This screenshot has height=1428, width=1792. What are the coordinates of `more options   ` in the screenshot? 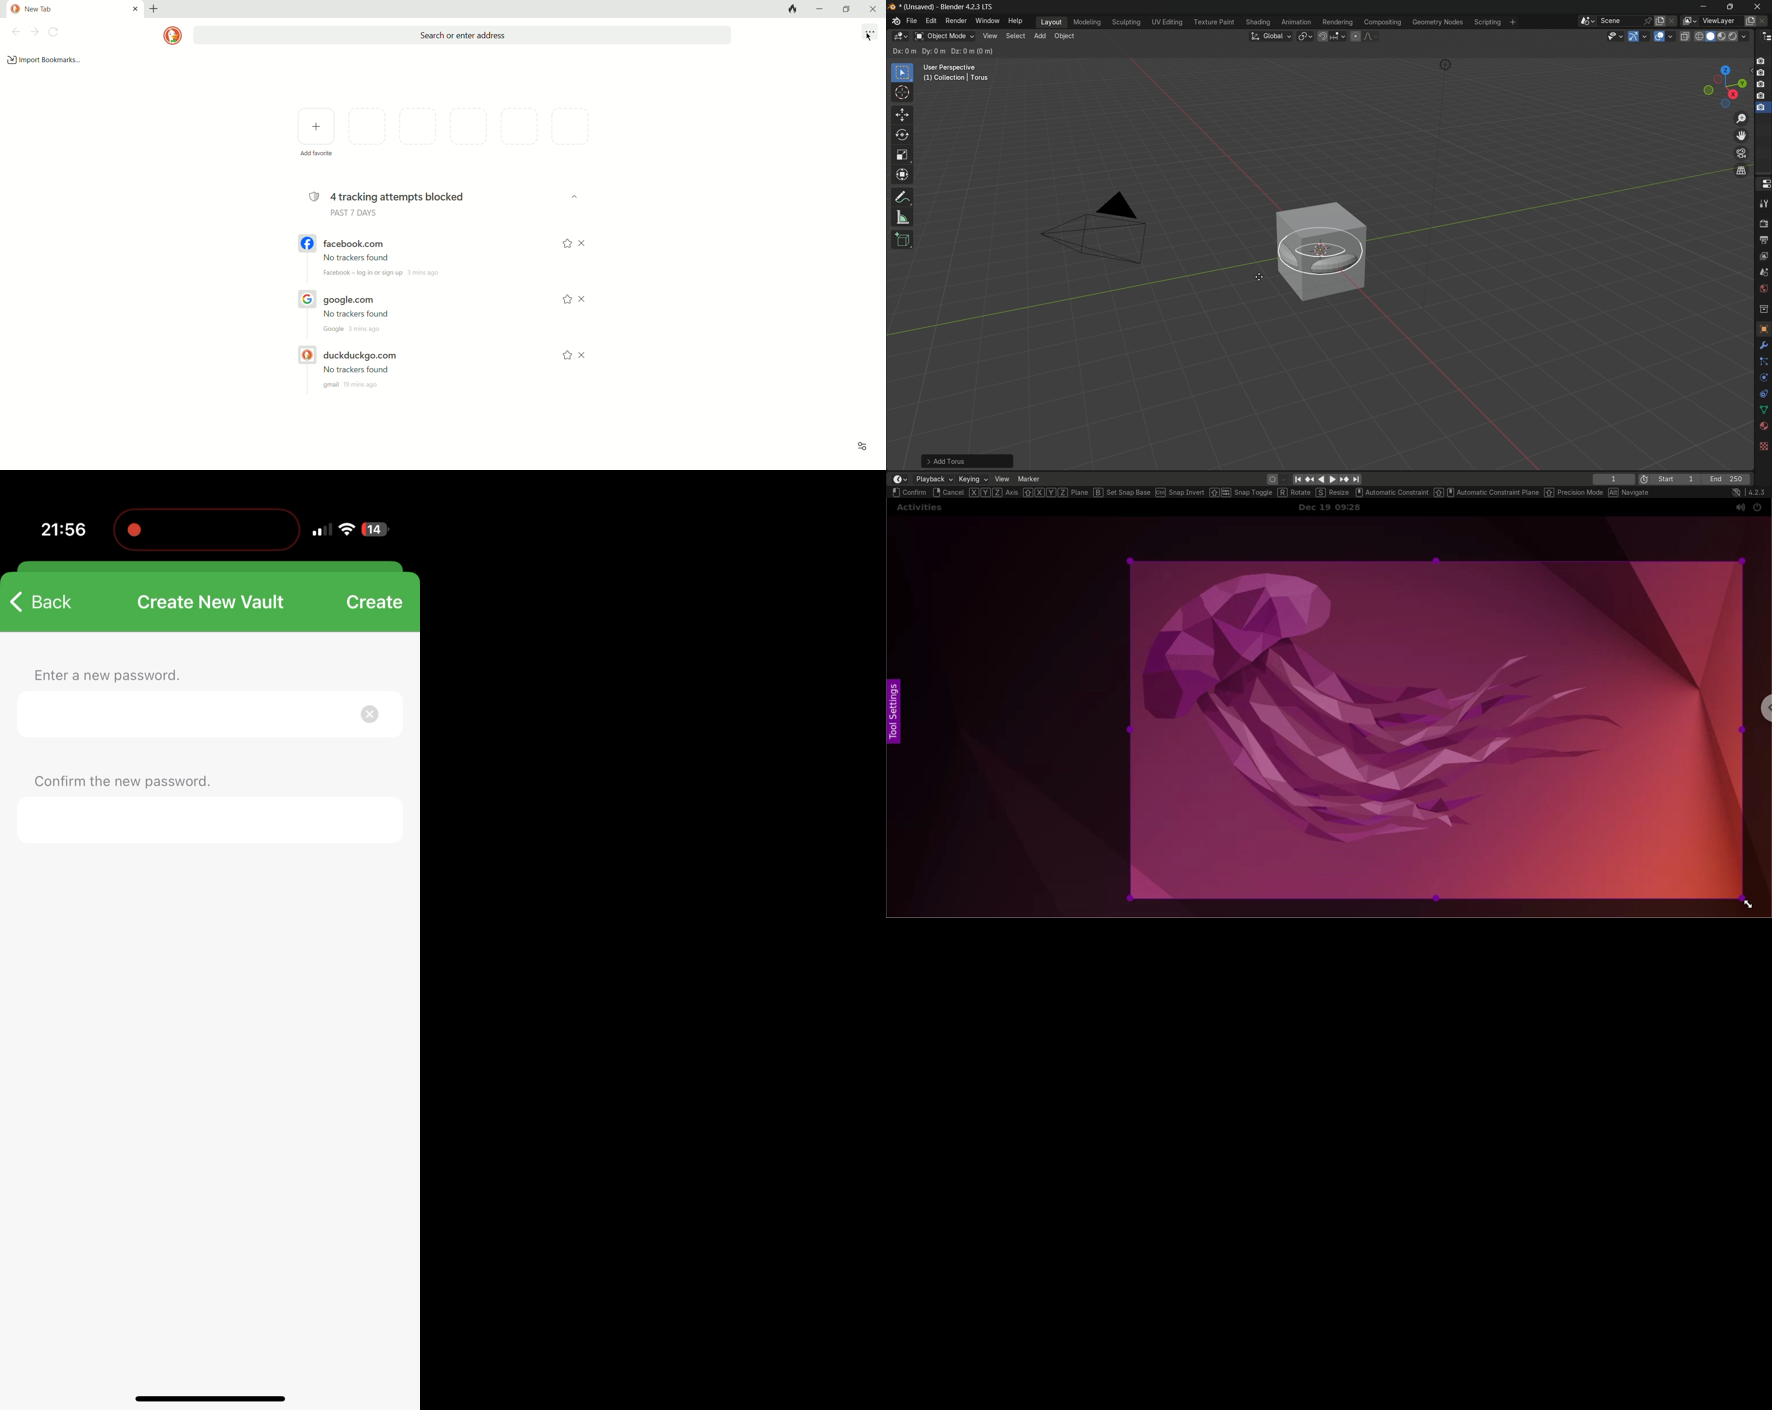 It's located at (871, 35).